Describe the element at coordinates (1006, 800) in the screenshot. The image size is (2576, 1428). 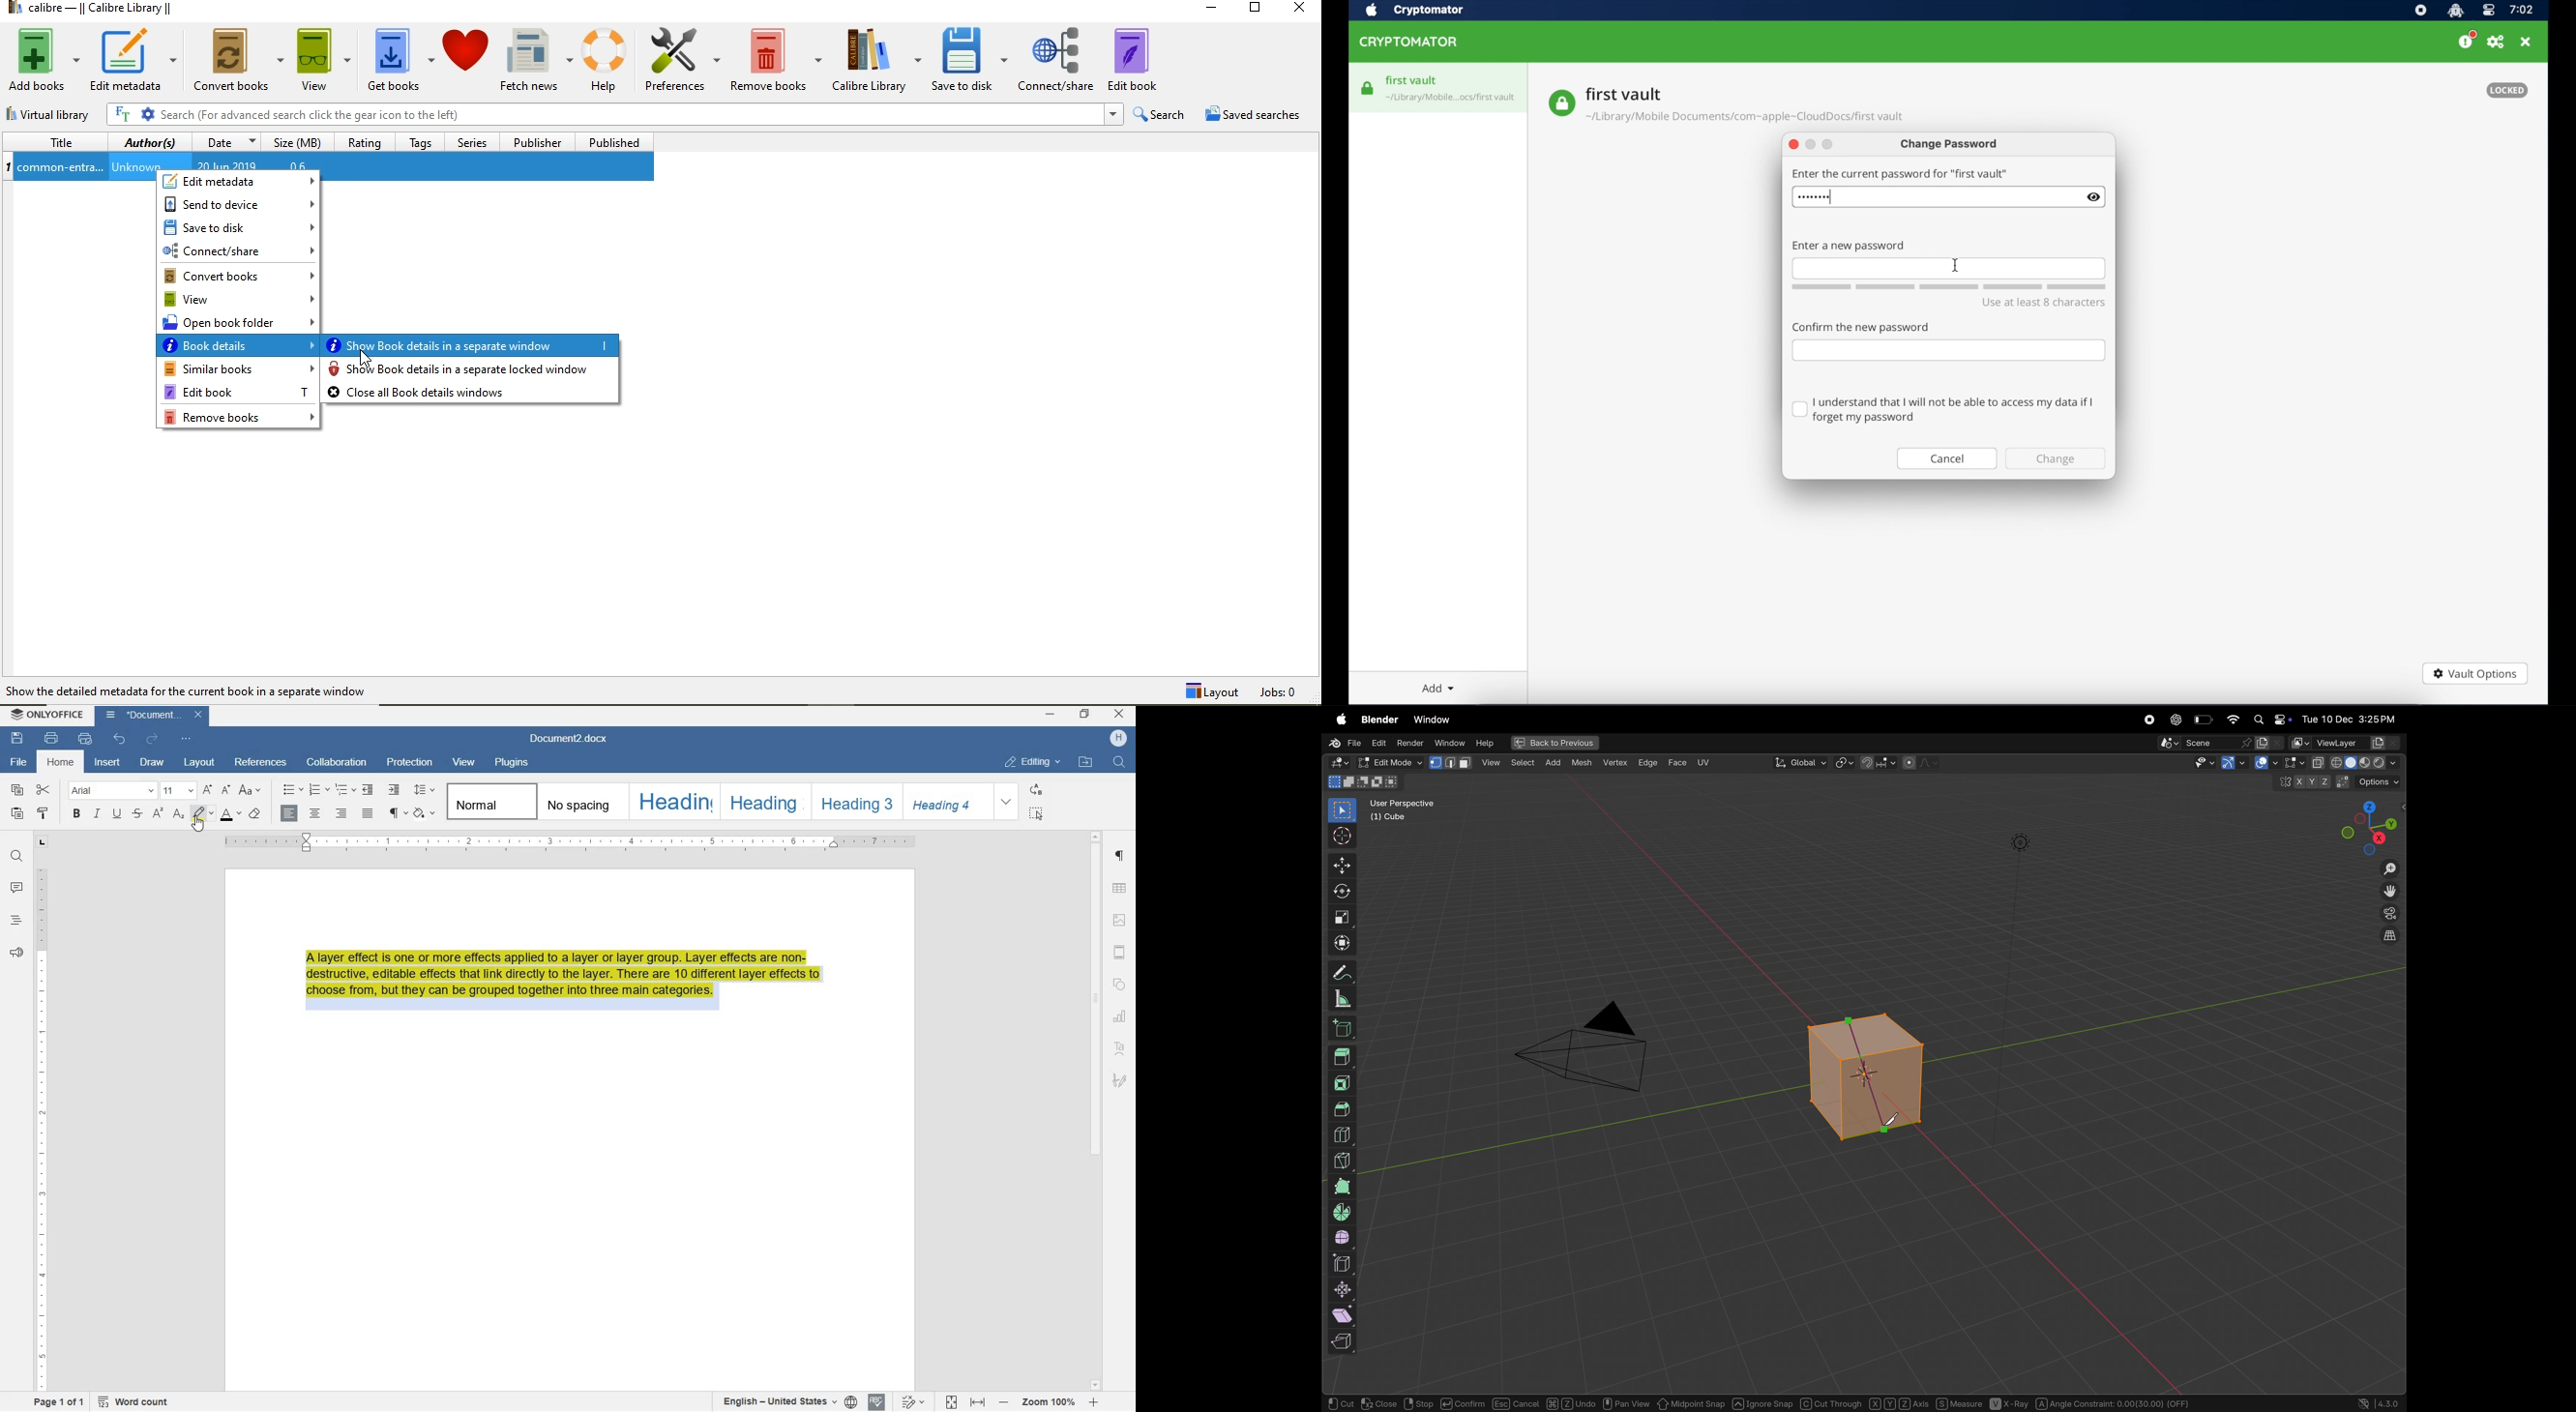
I see `EXPAND FORMATTING STYLES` at that location.